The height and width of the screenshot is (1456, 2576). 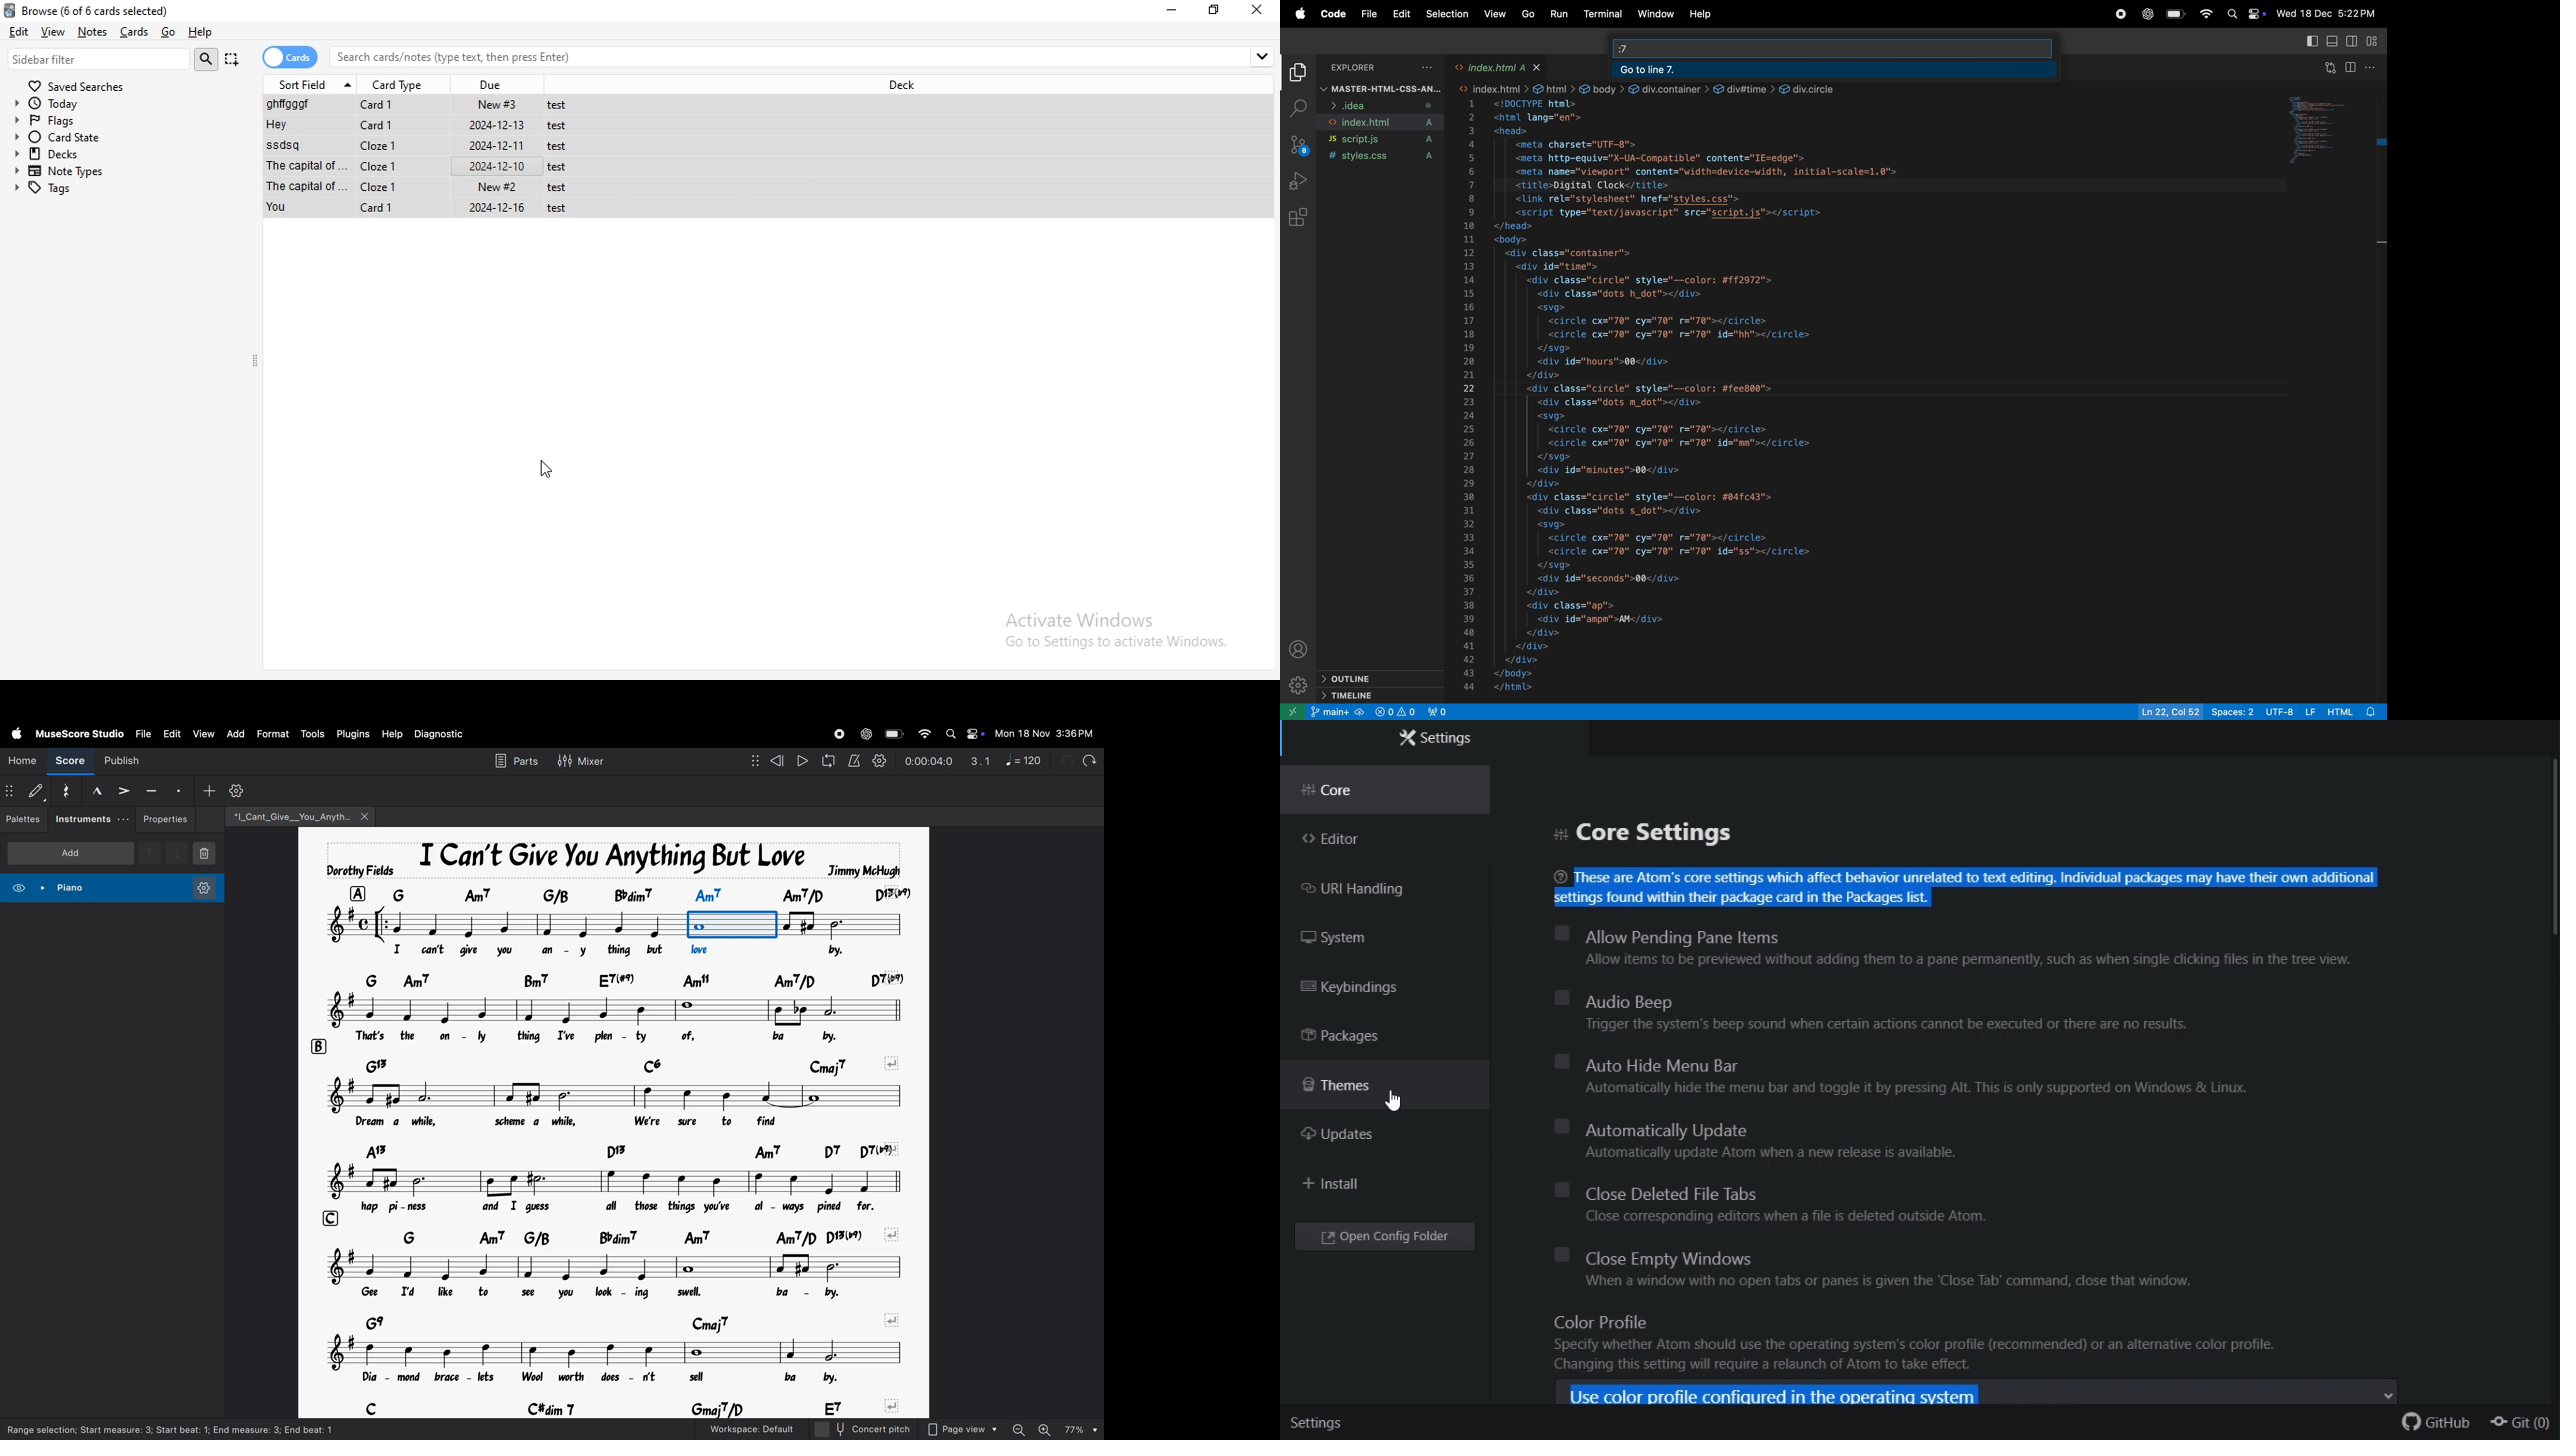 I want to click on palettes, so click(x=25, y=819).